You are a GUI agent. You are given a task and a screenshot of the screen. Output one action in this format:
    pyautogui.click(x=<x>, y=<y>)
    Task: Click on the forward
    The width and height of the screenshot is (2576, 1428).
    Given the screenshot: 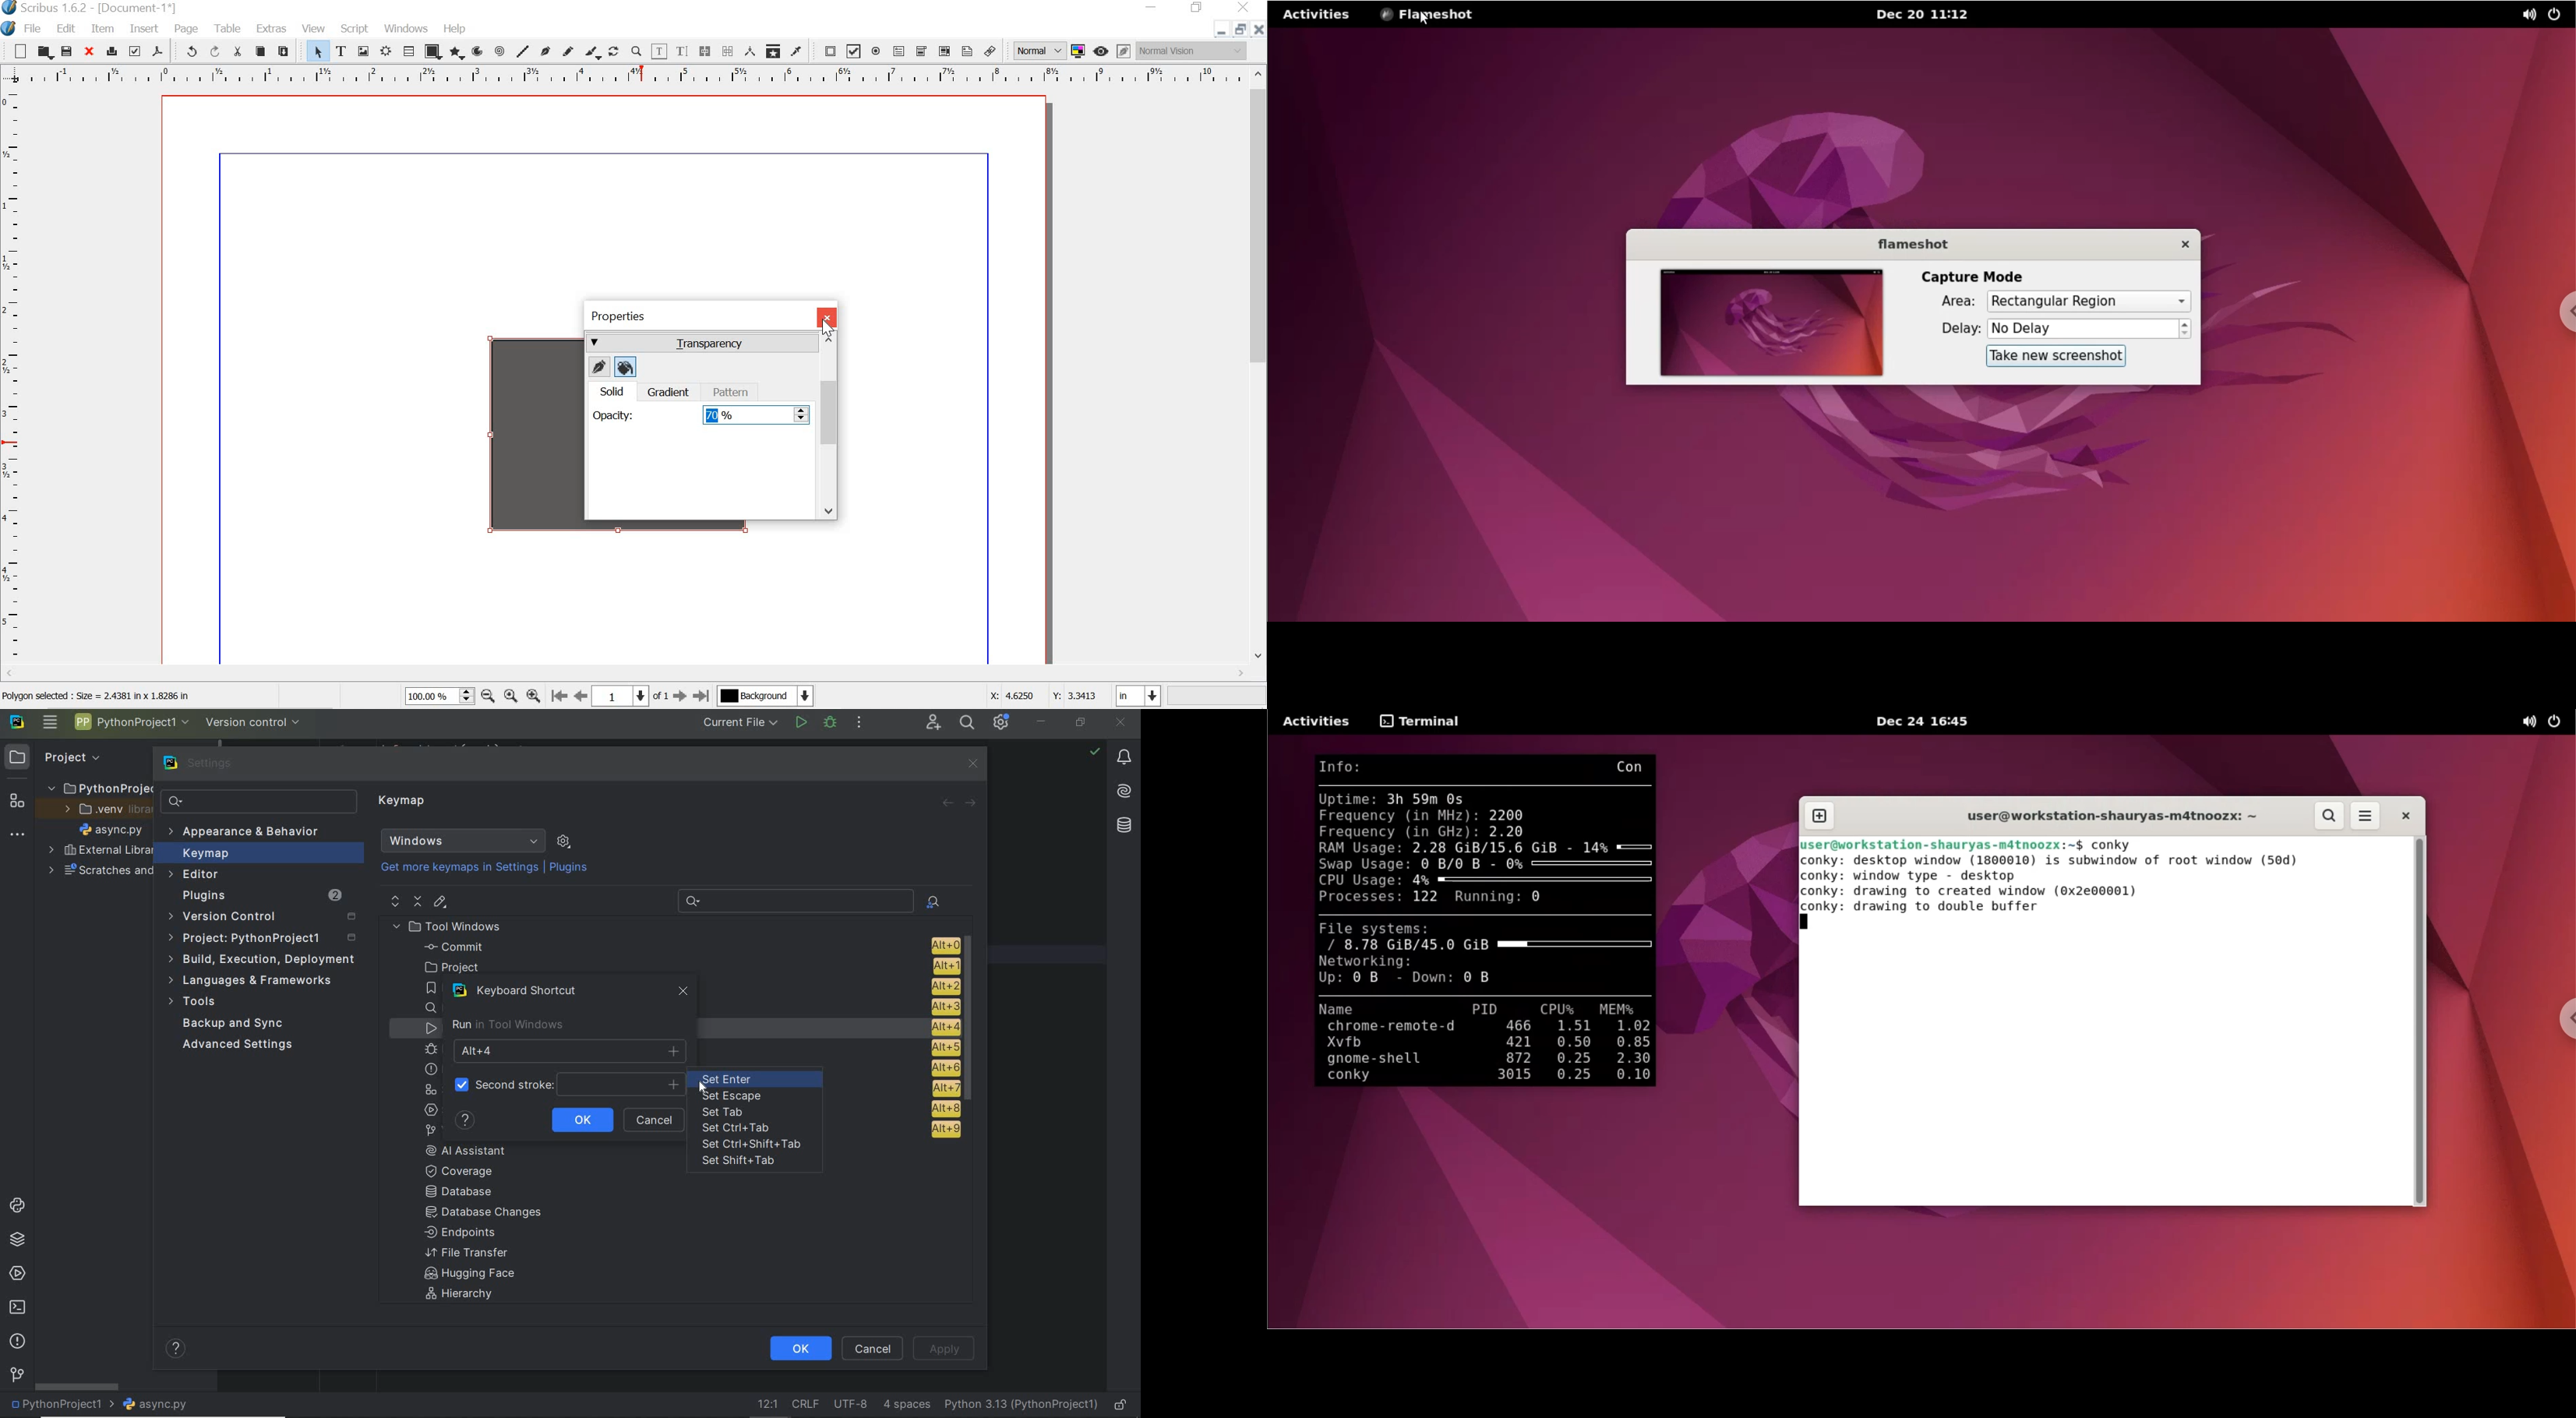 What is the action you would take?
    pyautogui.click(x=972, y=802)
    